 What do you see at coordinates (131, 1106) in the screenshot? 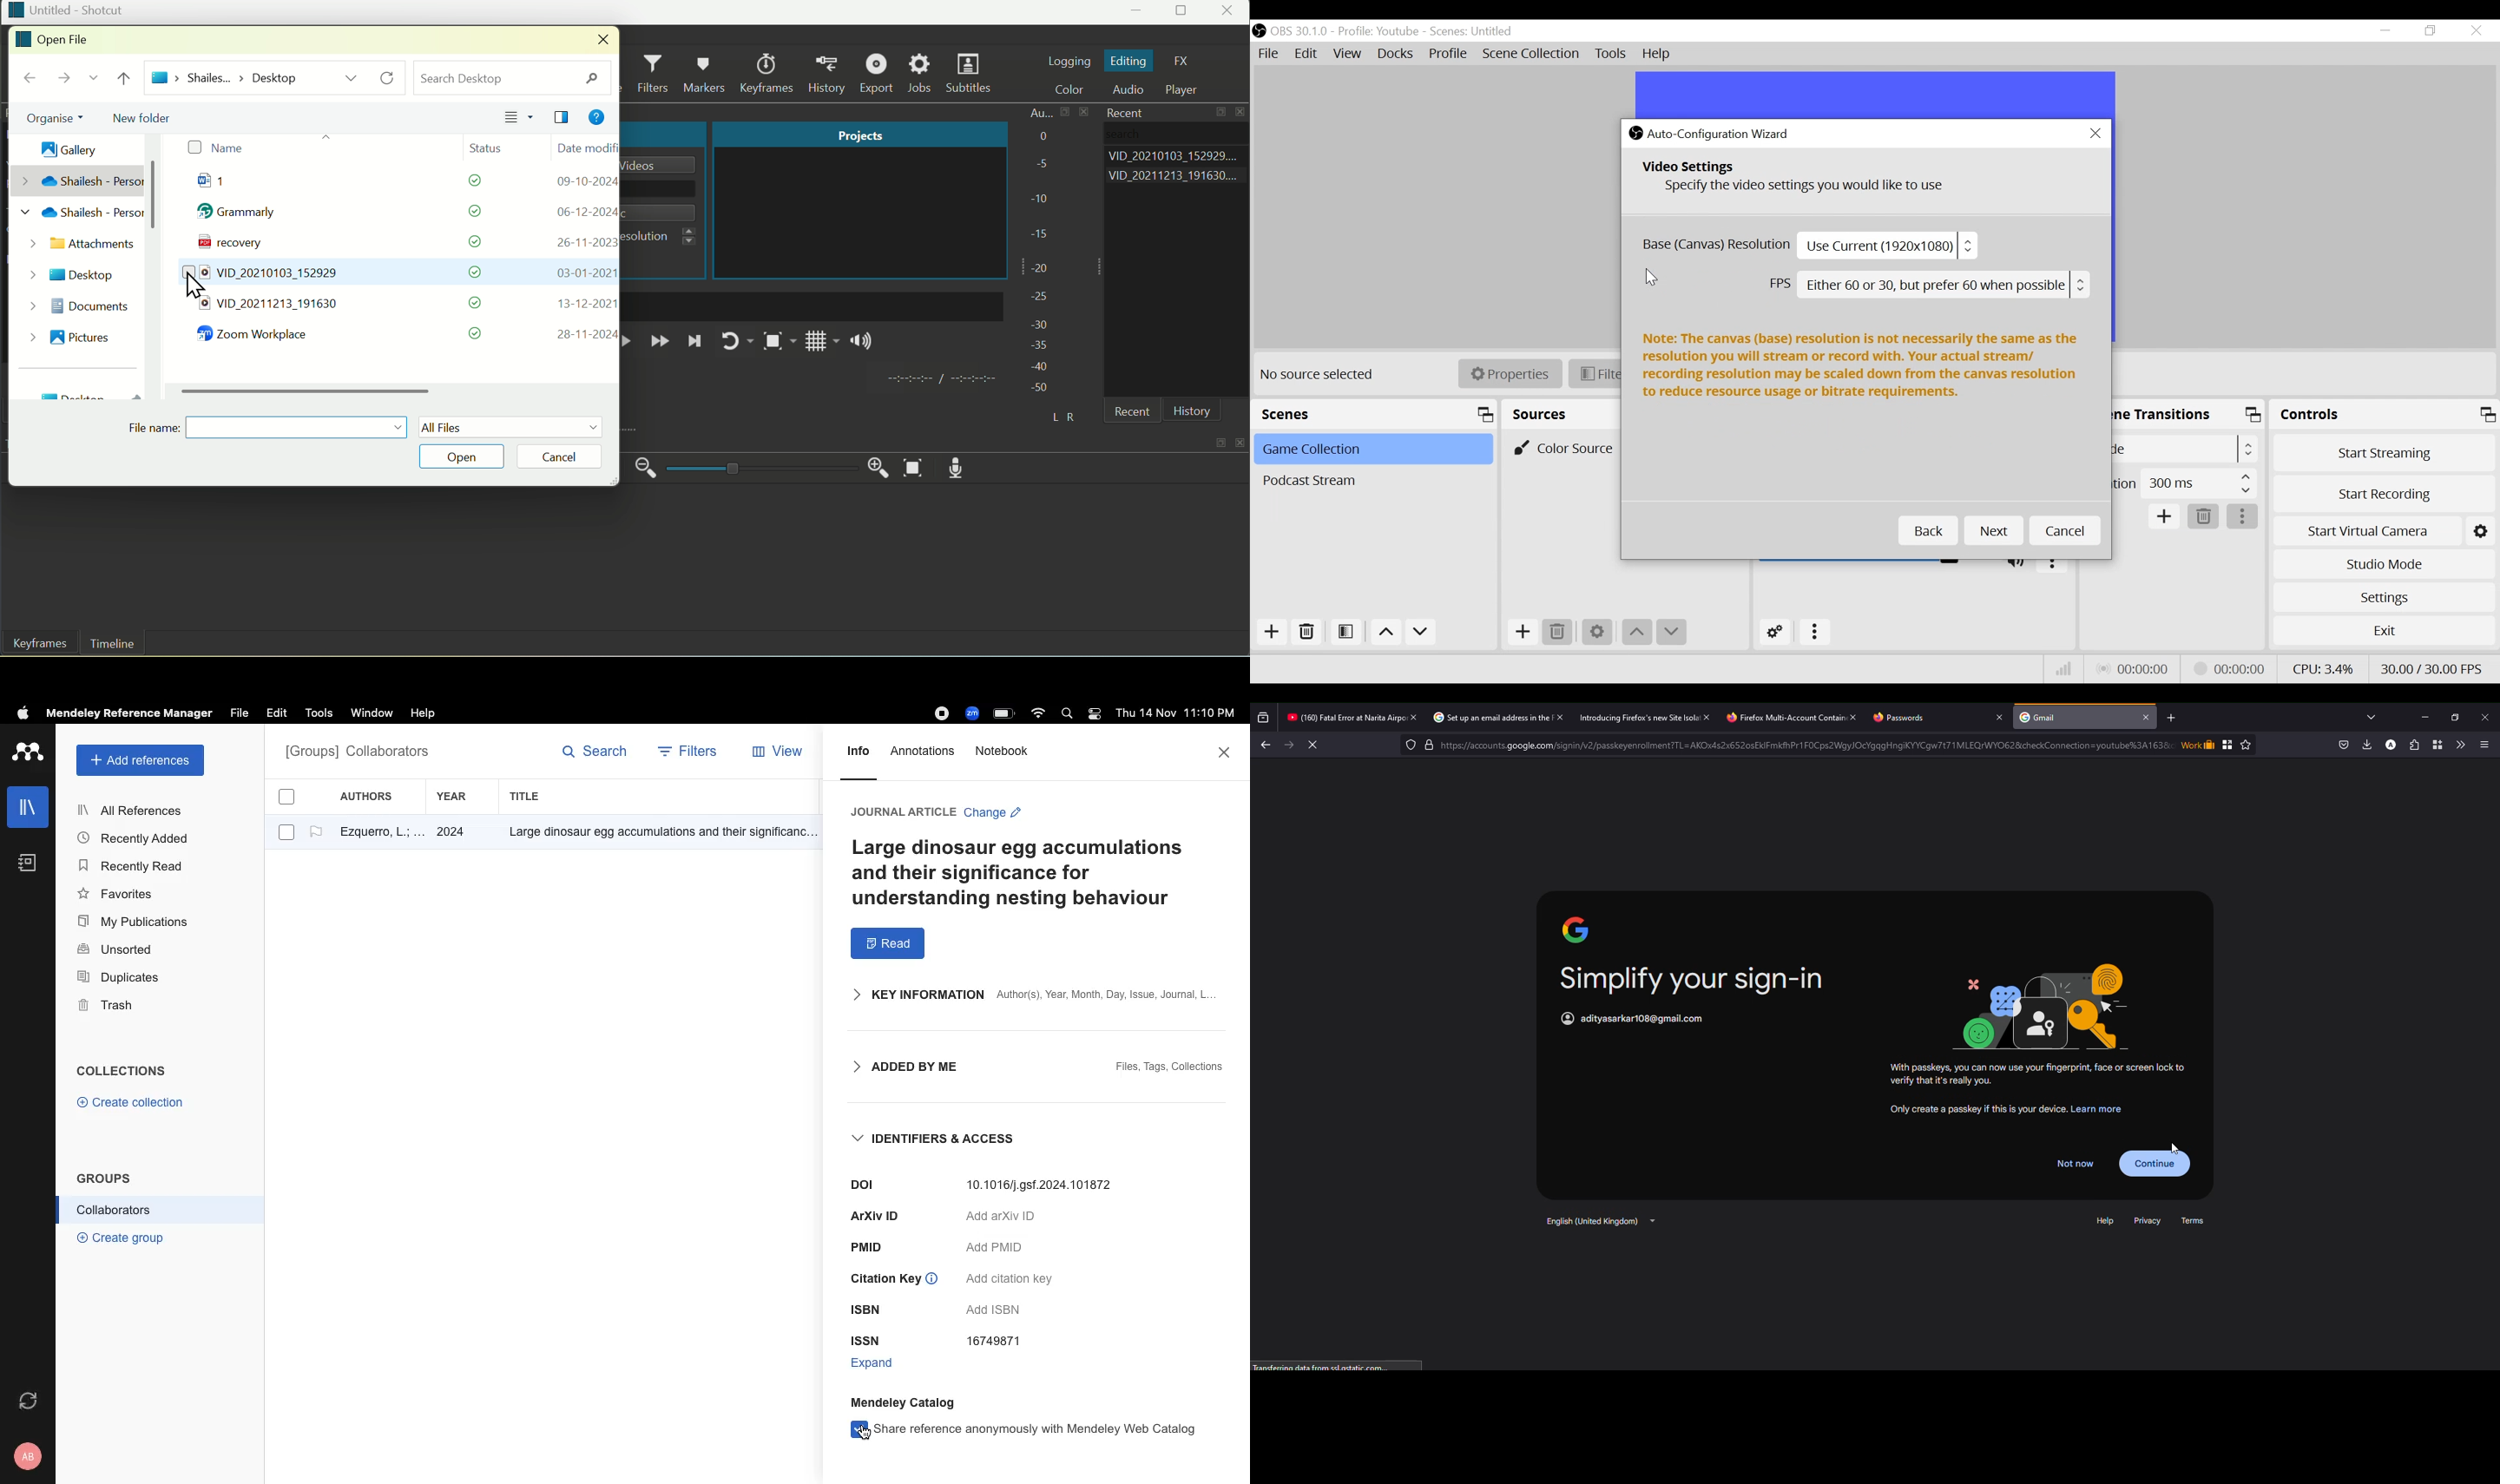
I see `© Create collection` at bounding box center [131, 1106].